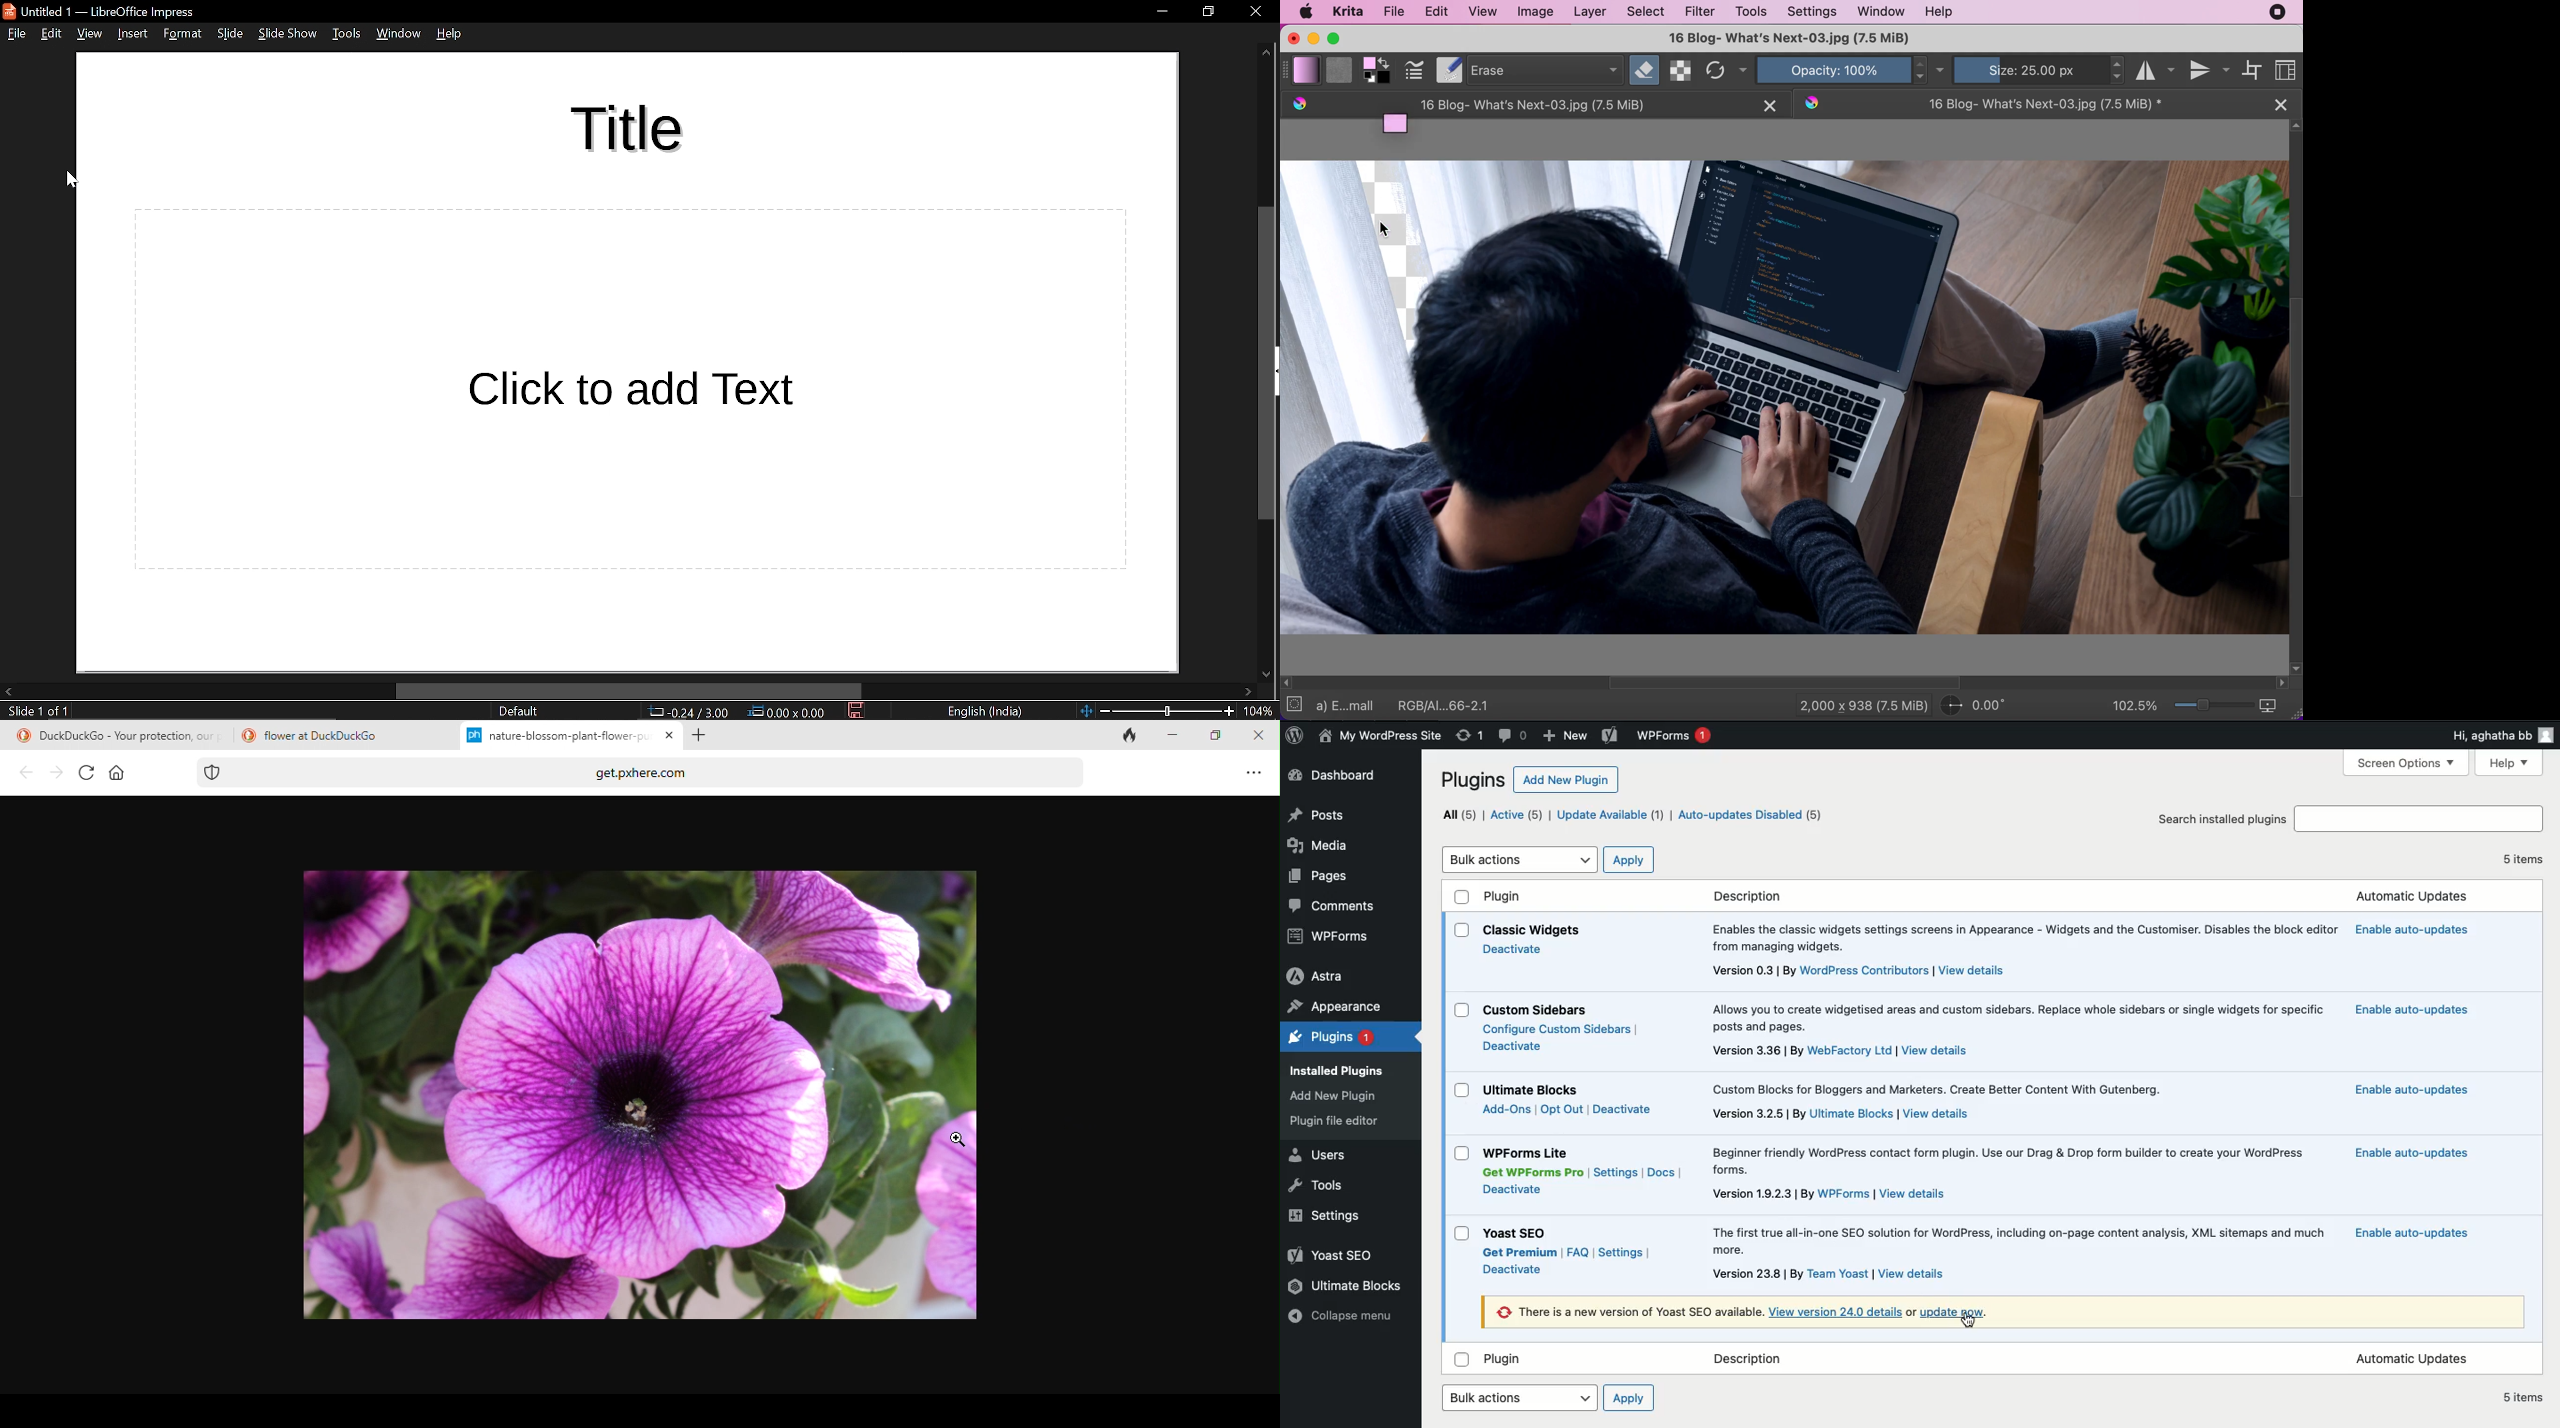 Image resolution: width=2576 pixels, height=1428 pixels. Describe the element at coordinates (34, 712) in the screenshot. I see `slide 1 of 1` at that location.